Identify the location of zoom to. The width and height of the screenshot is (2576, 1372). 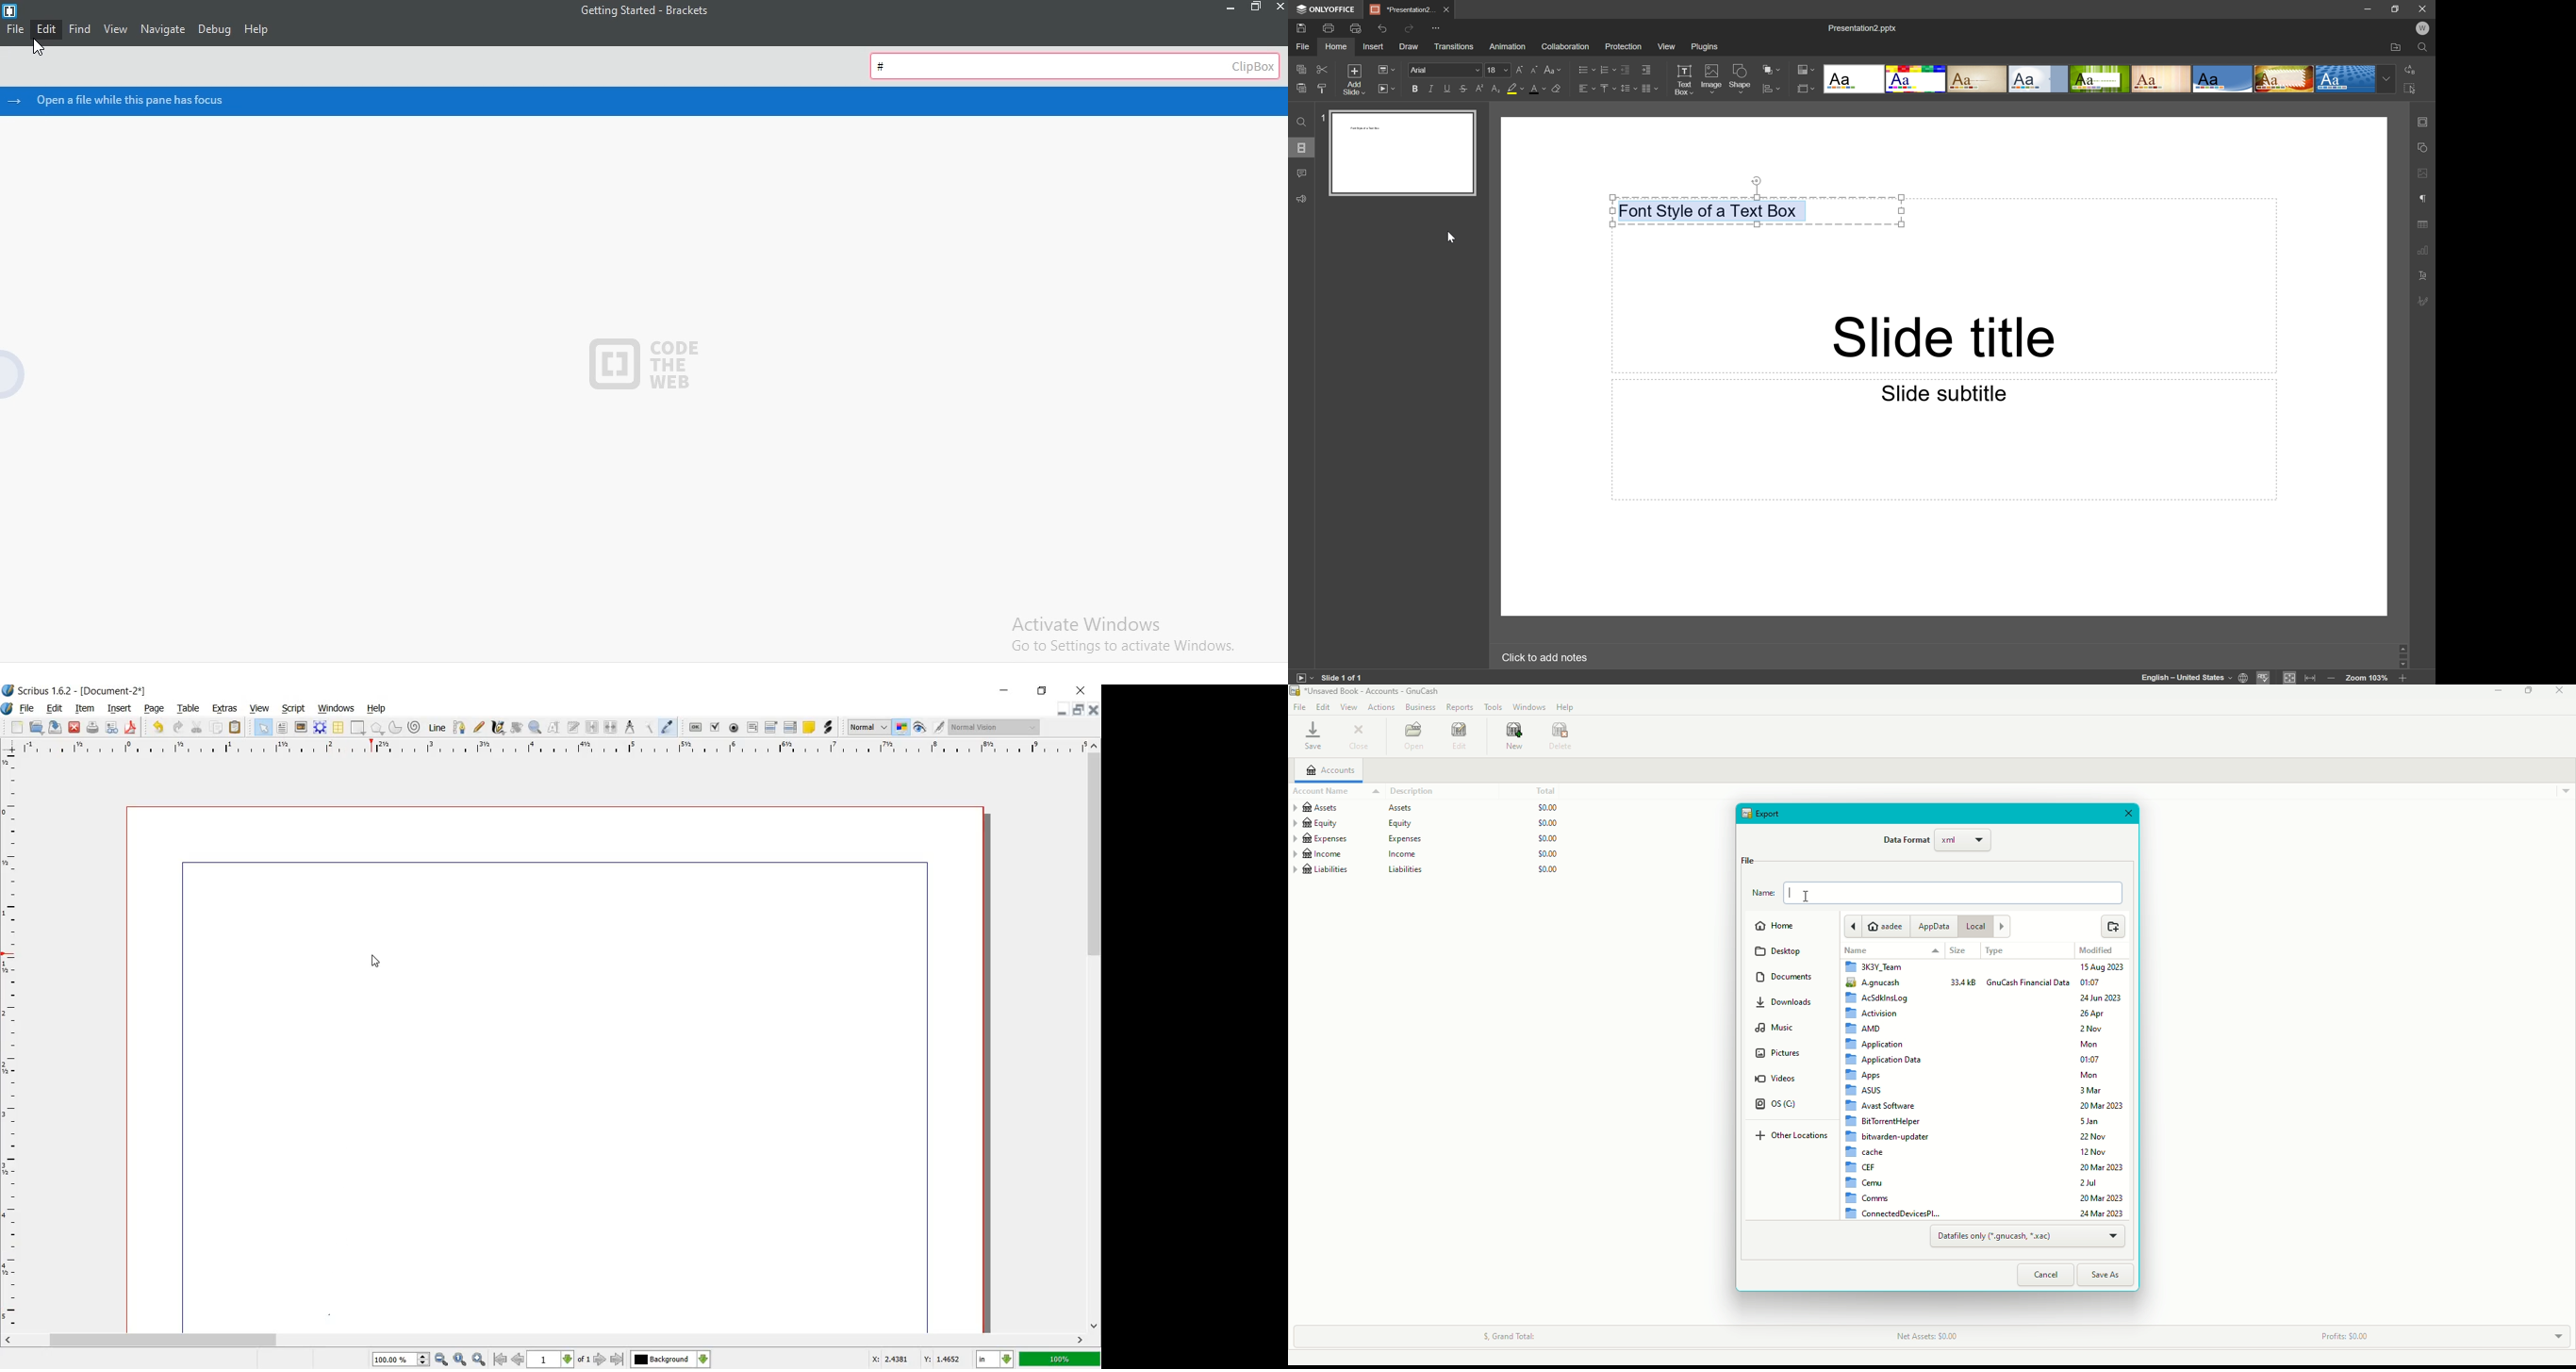
(460, 1359).